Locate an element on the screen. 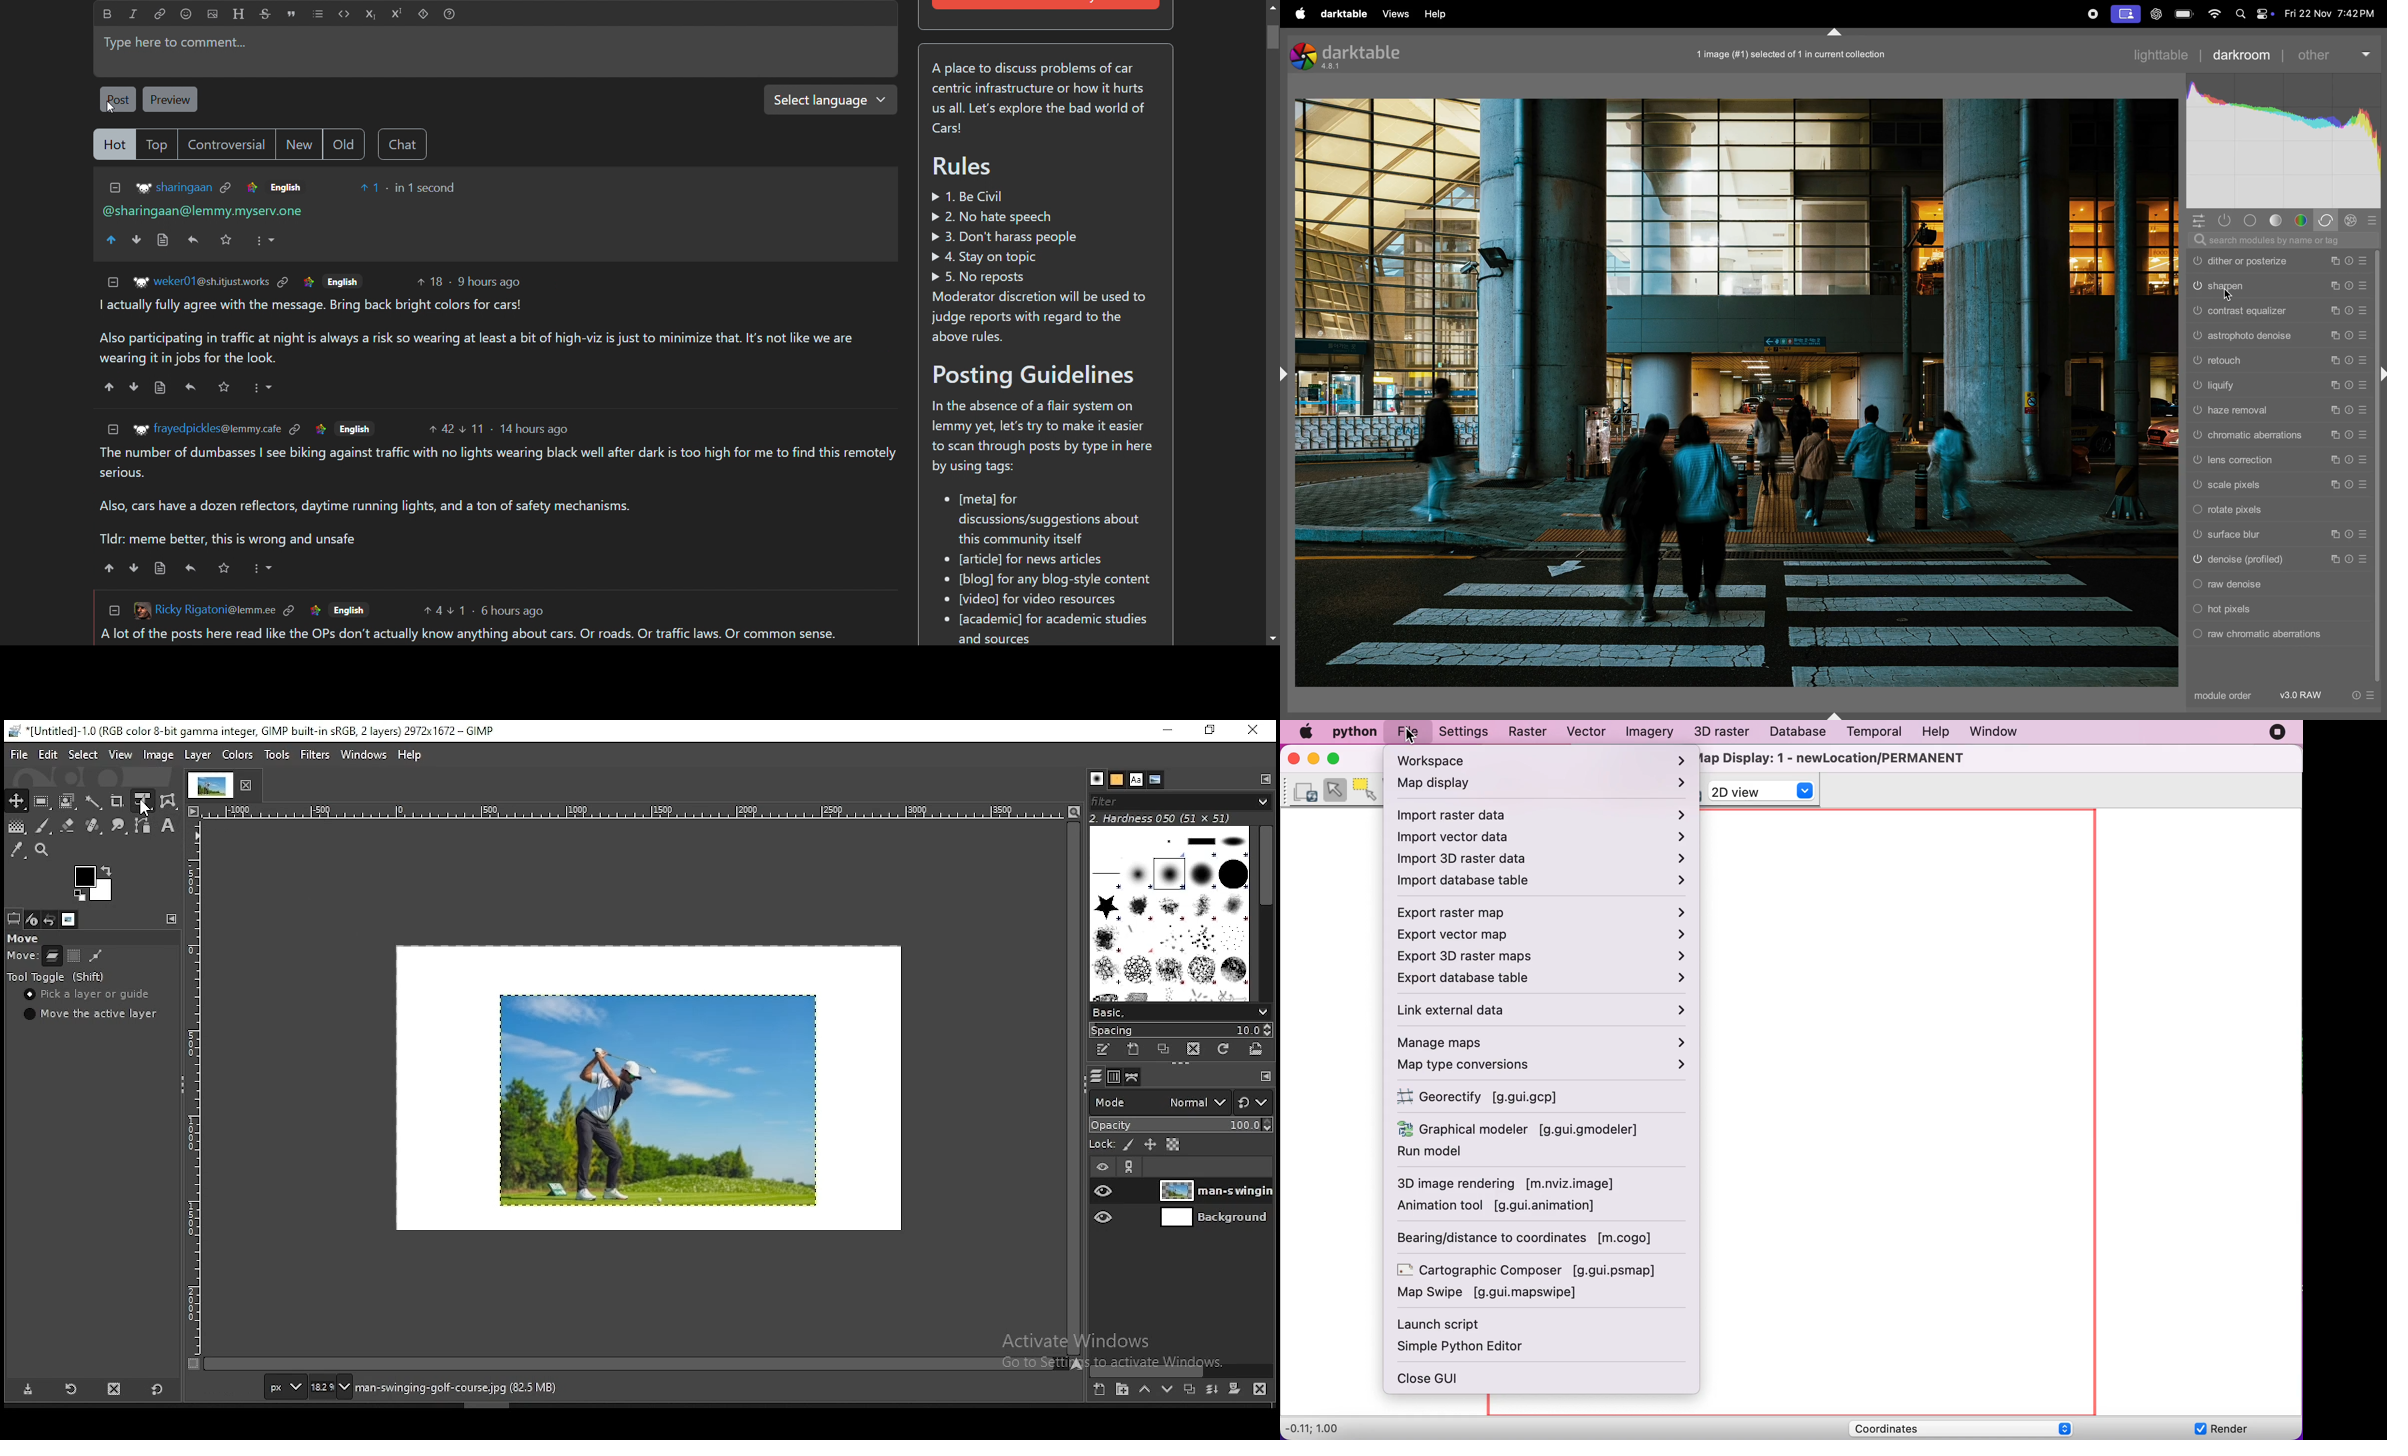 This screenshot has width=2408, height=1456. chatgpt is located at coordinates (2155, 14).